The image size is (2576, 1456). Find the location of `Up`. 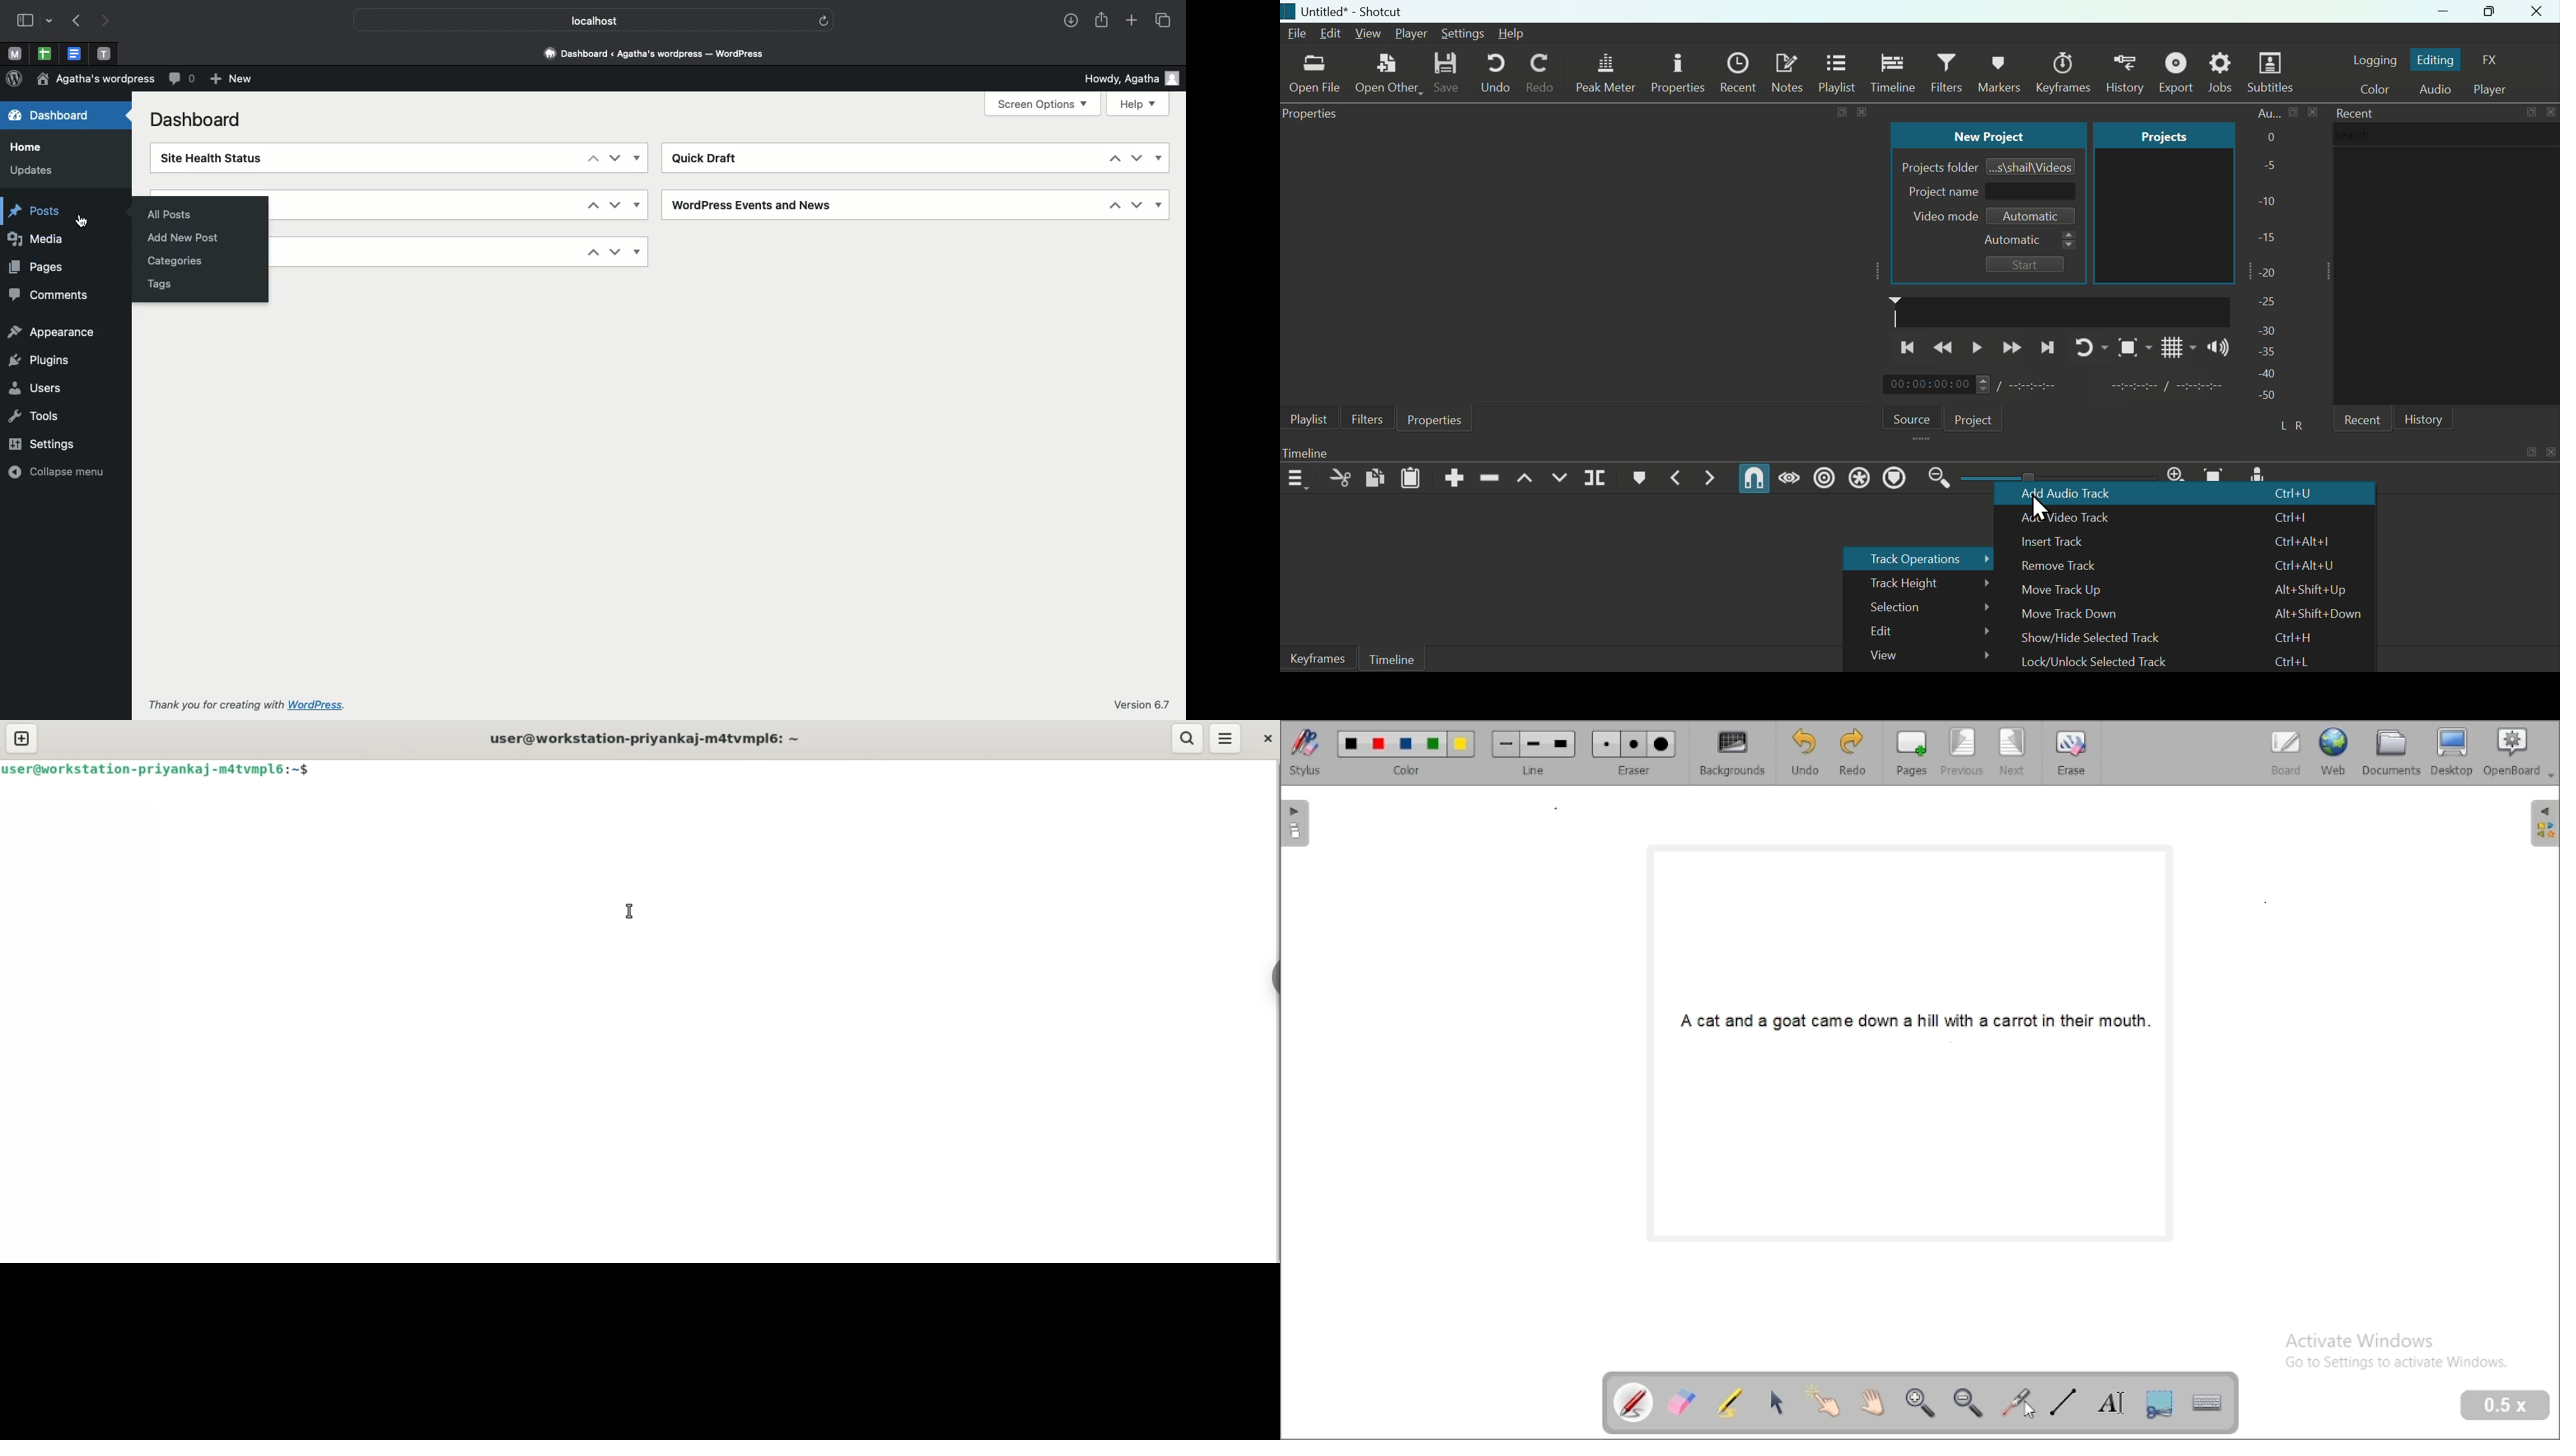

Up is located at coordinates (1112, 159).